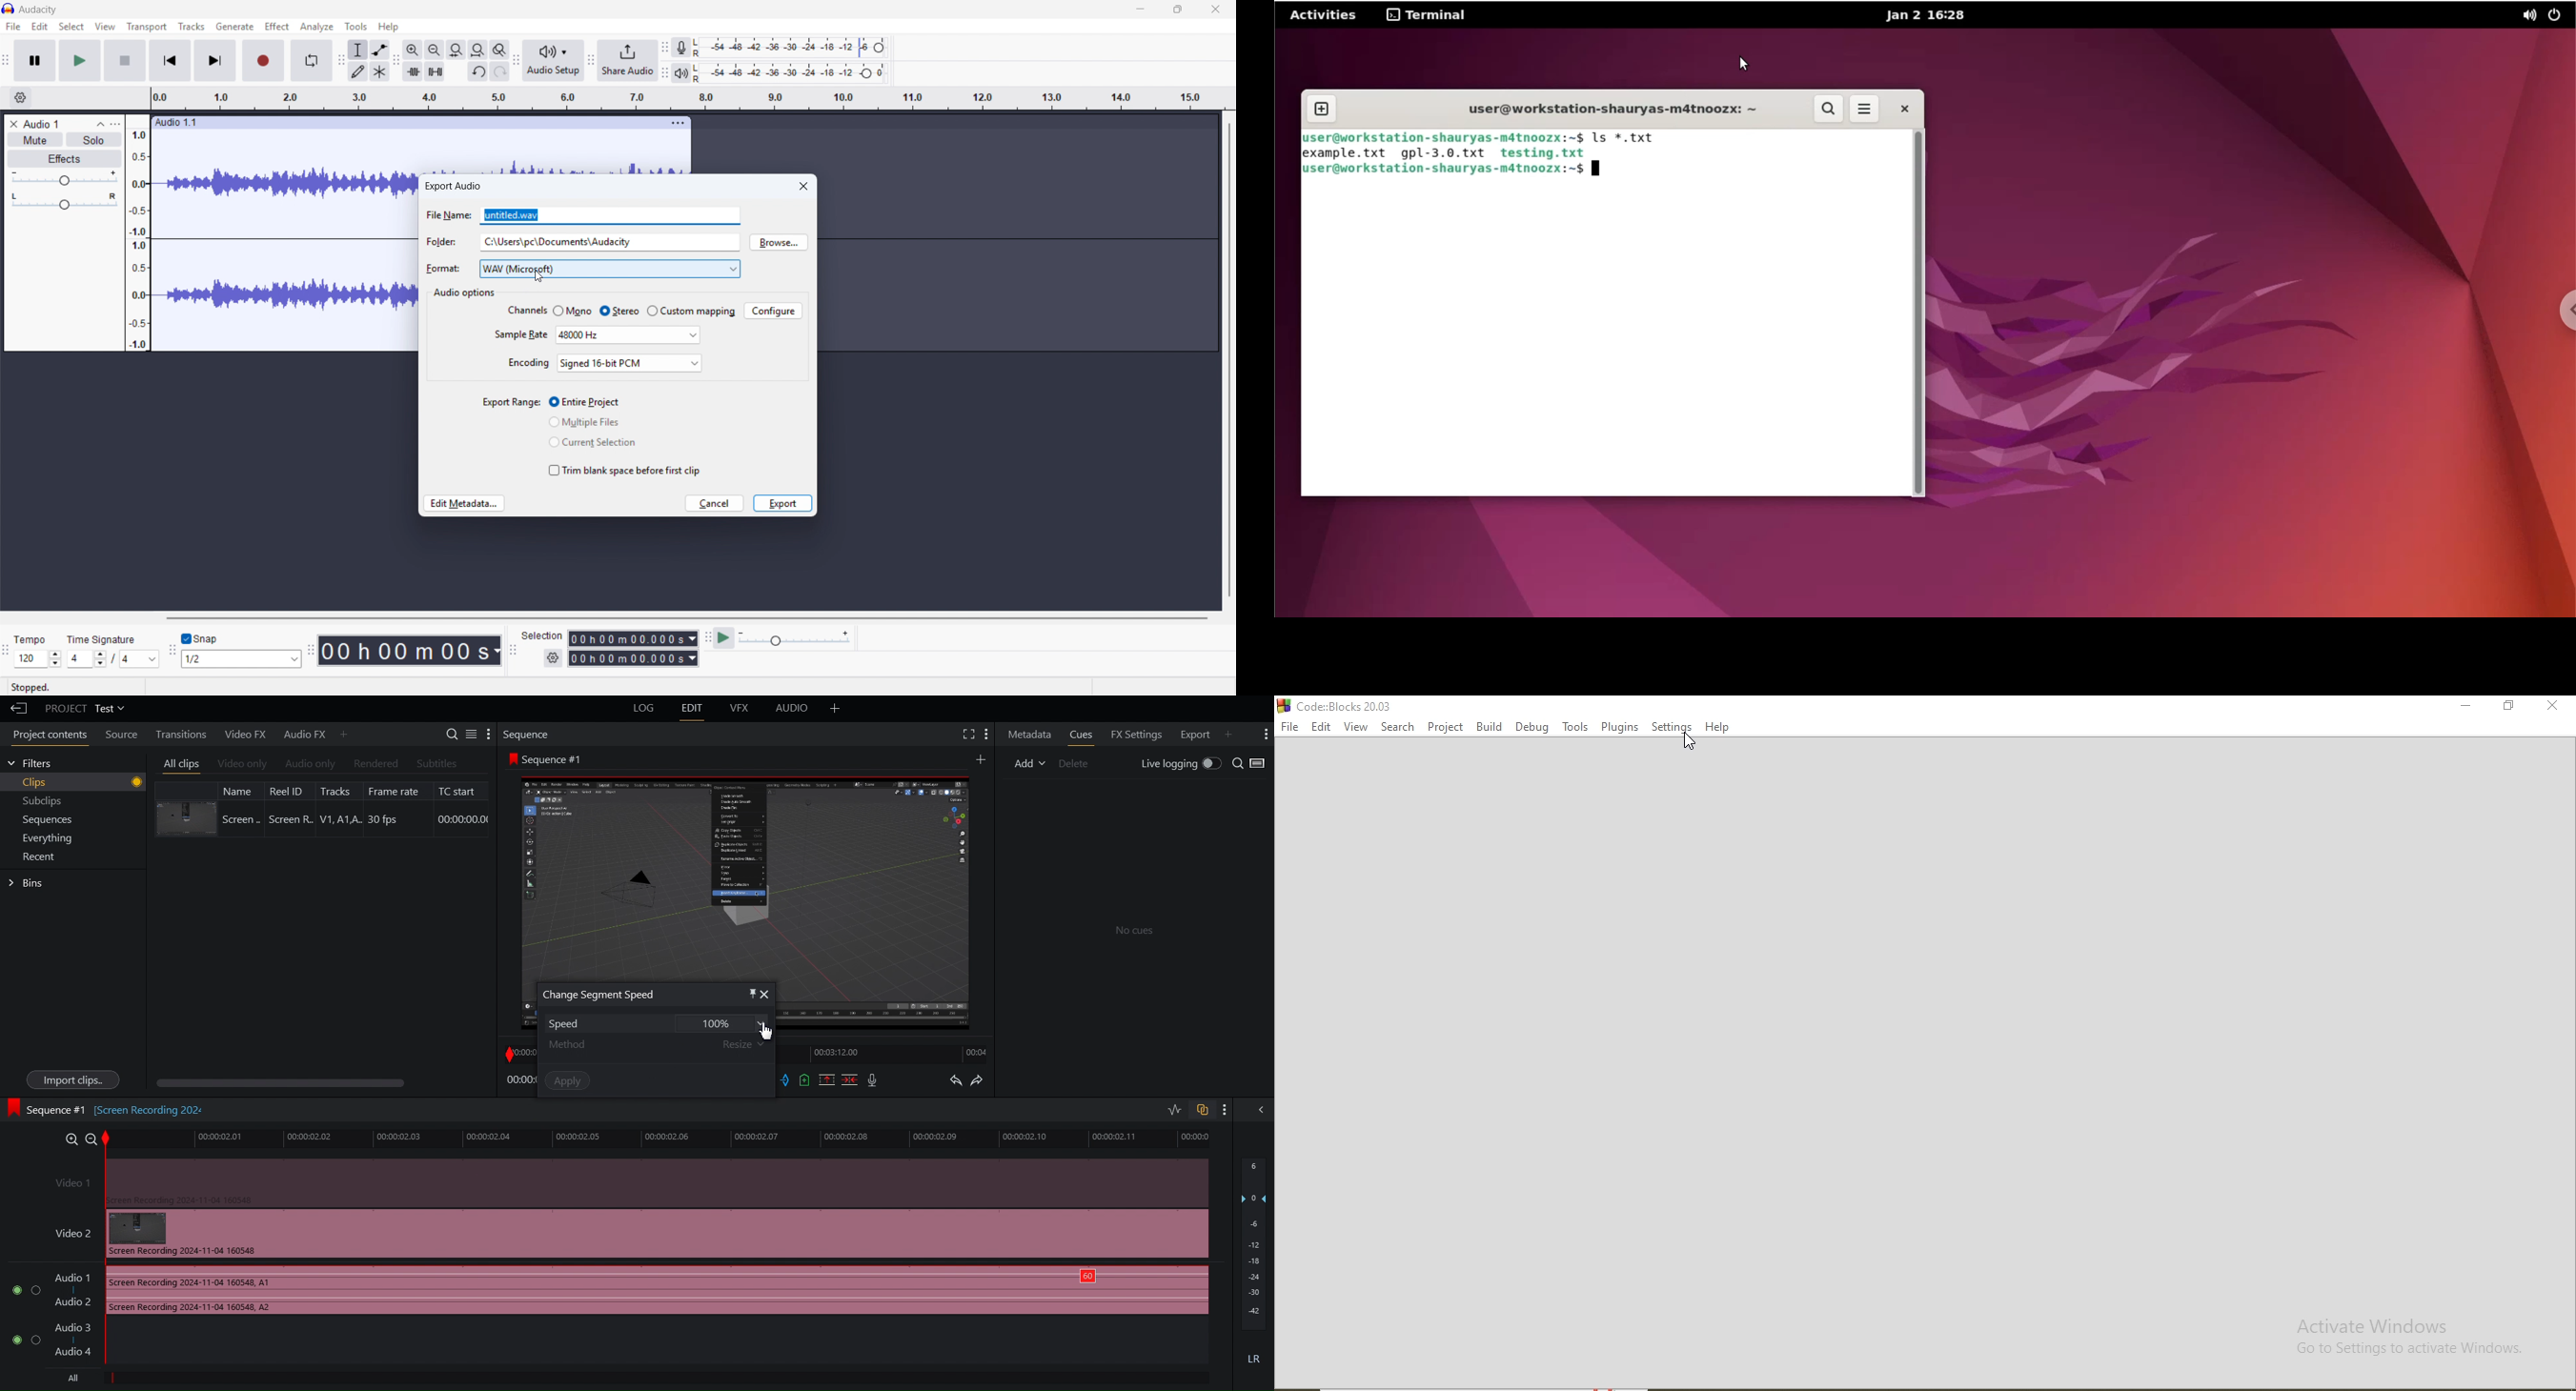 The image size is (2576, 1400). Describe the element at coordinates (630, 363) in the screenshot. I see `Set encoding ` at that location.